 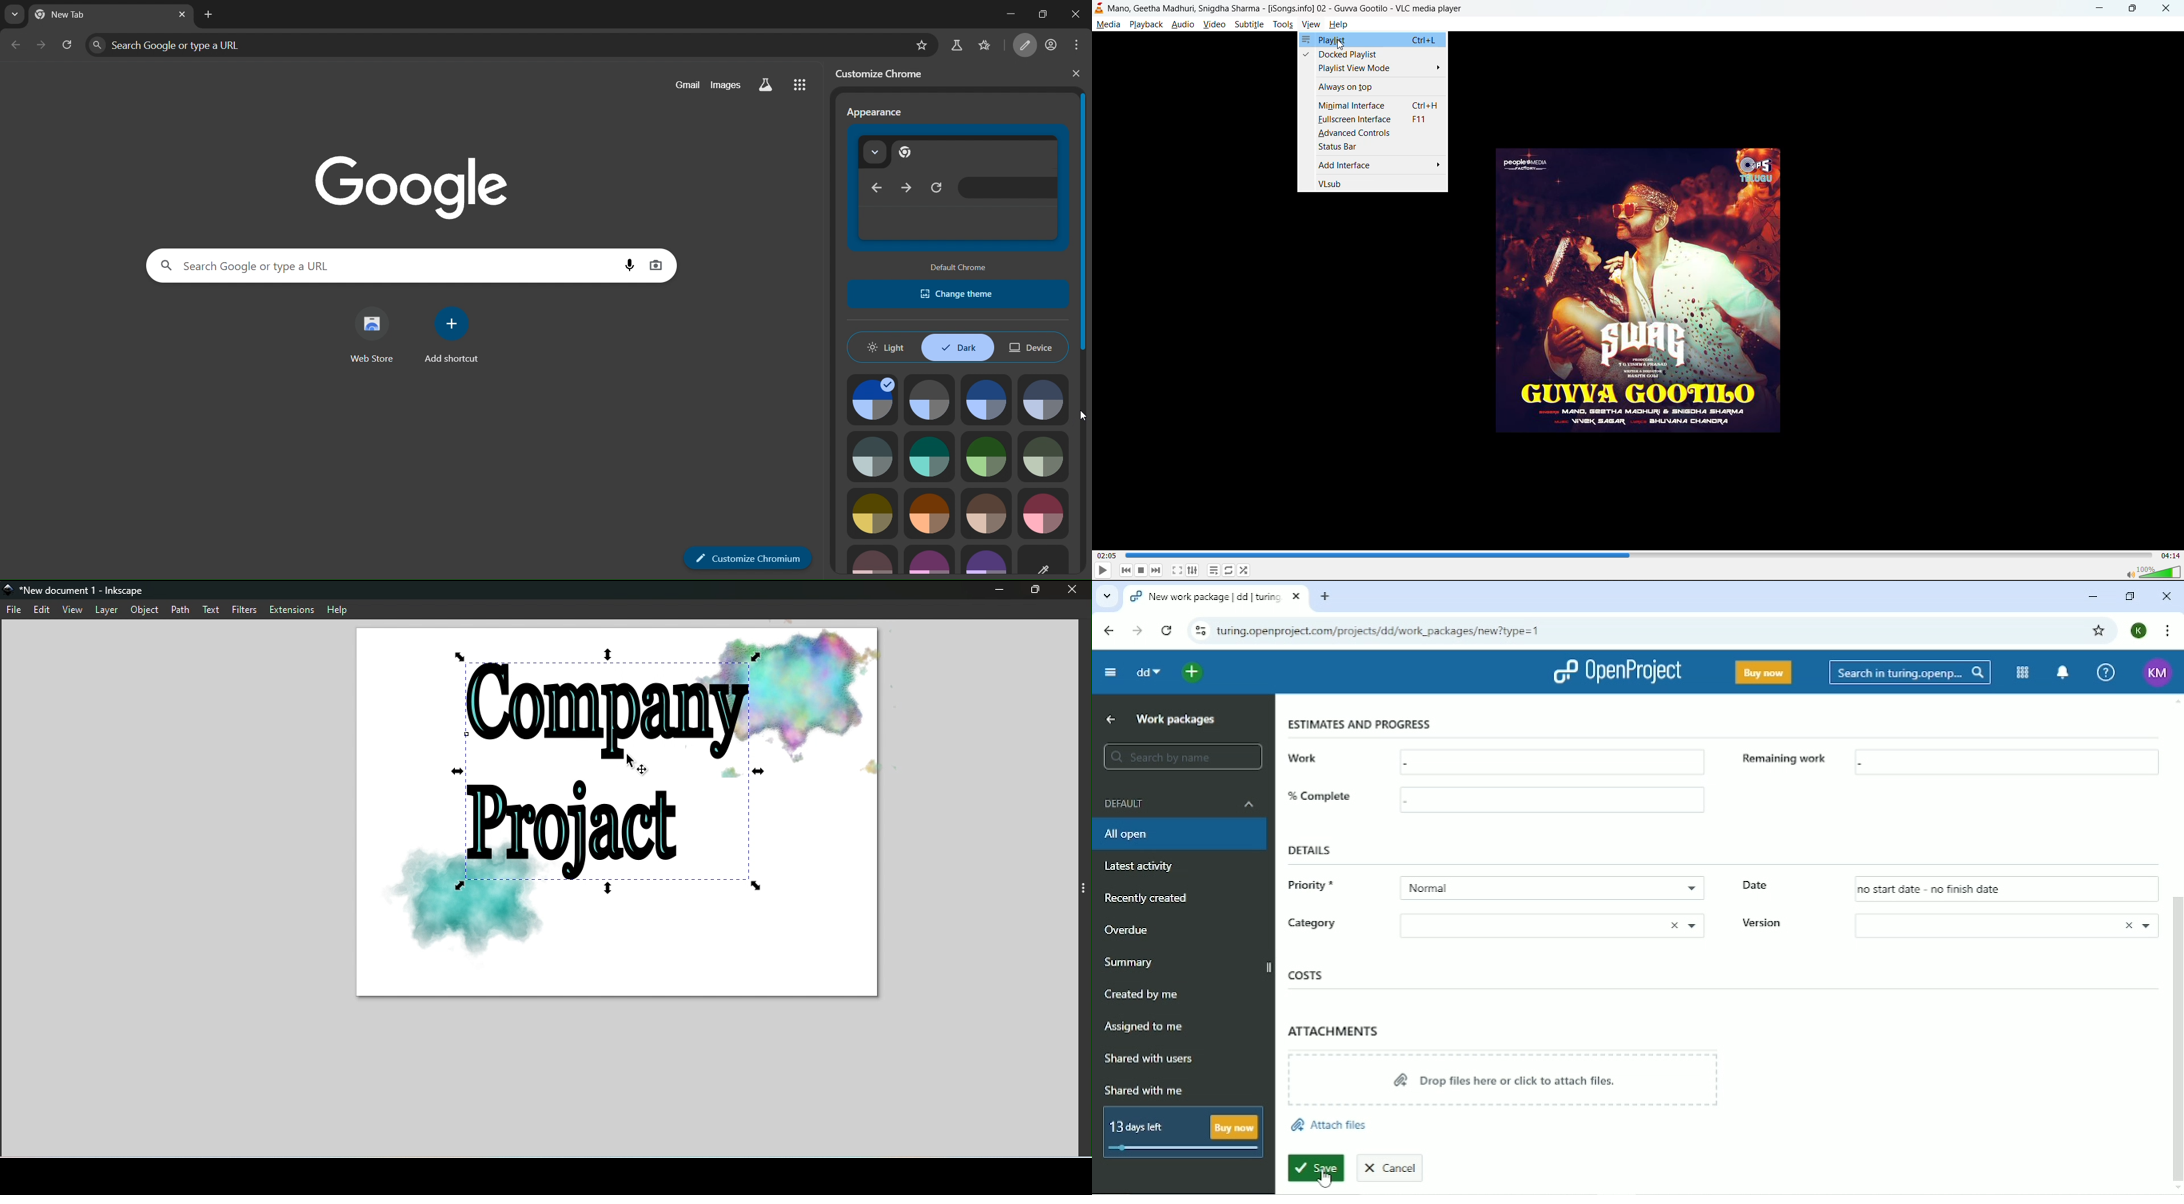 What do you see at coordinates (1177, 570) in the screenshot?
I see `toggle fullscreen` at bounding box center [1177, 570].